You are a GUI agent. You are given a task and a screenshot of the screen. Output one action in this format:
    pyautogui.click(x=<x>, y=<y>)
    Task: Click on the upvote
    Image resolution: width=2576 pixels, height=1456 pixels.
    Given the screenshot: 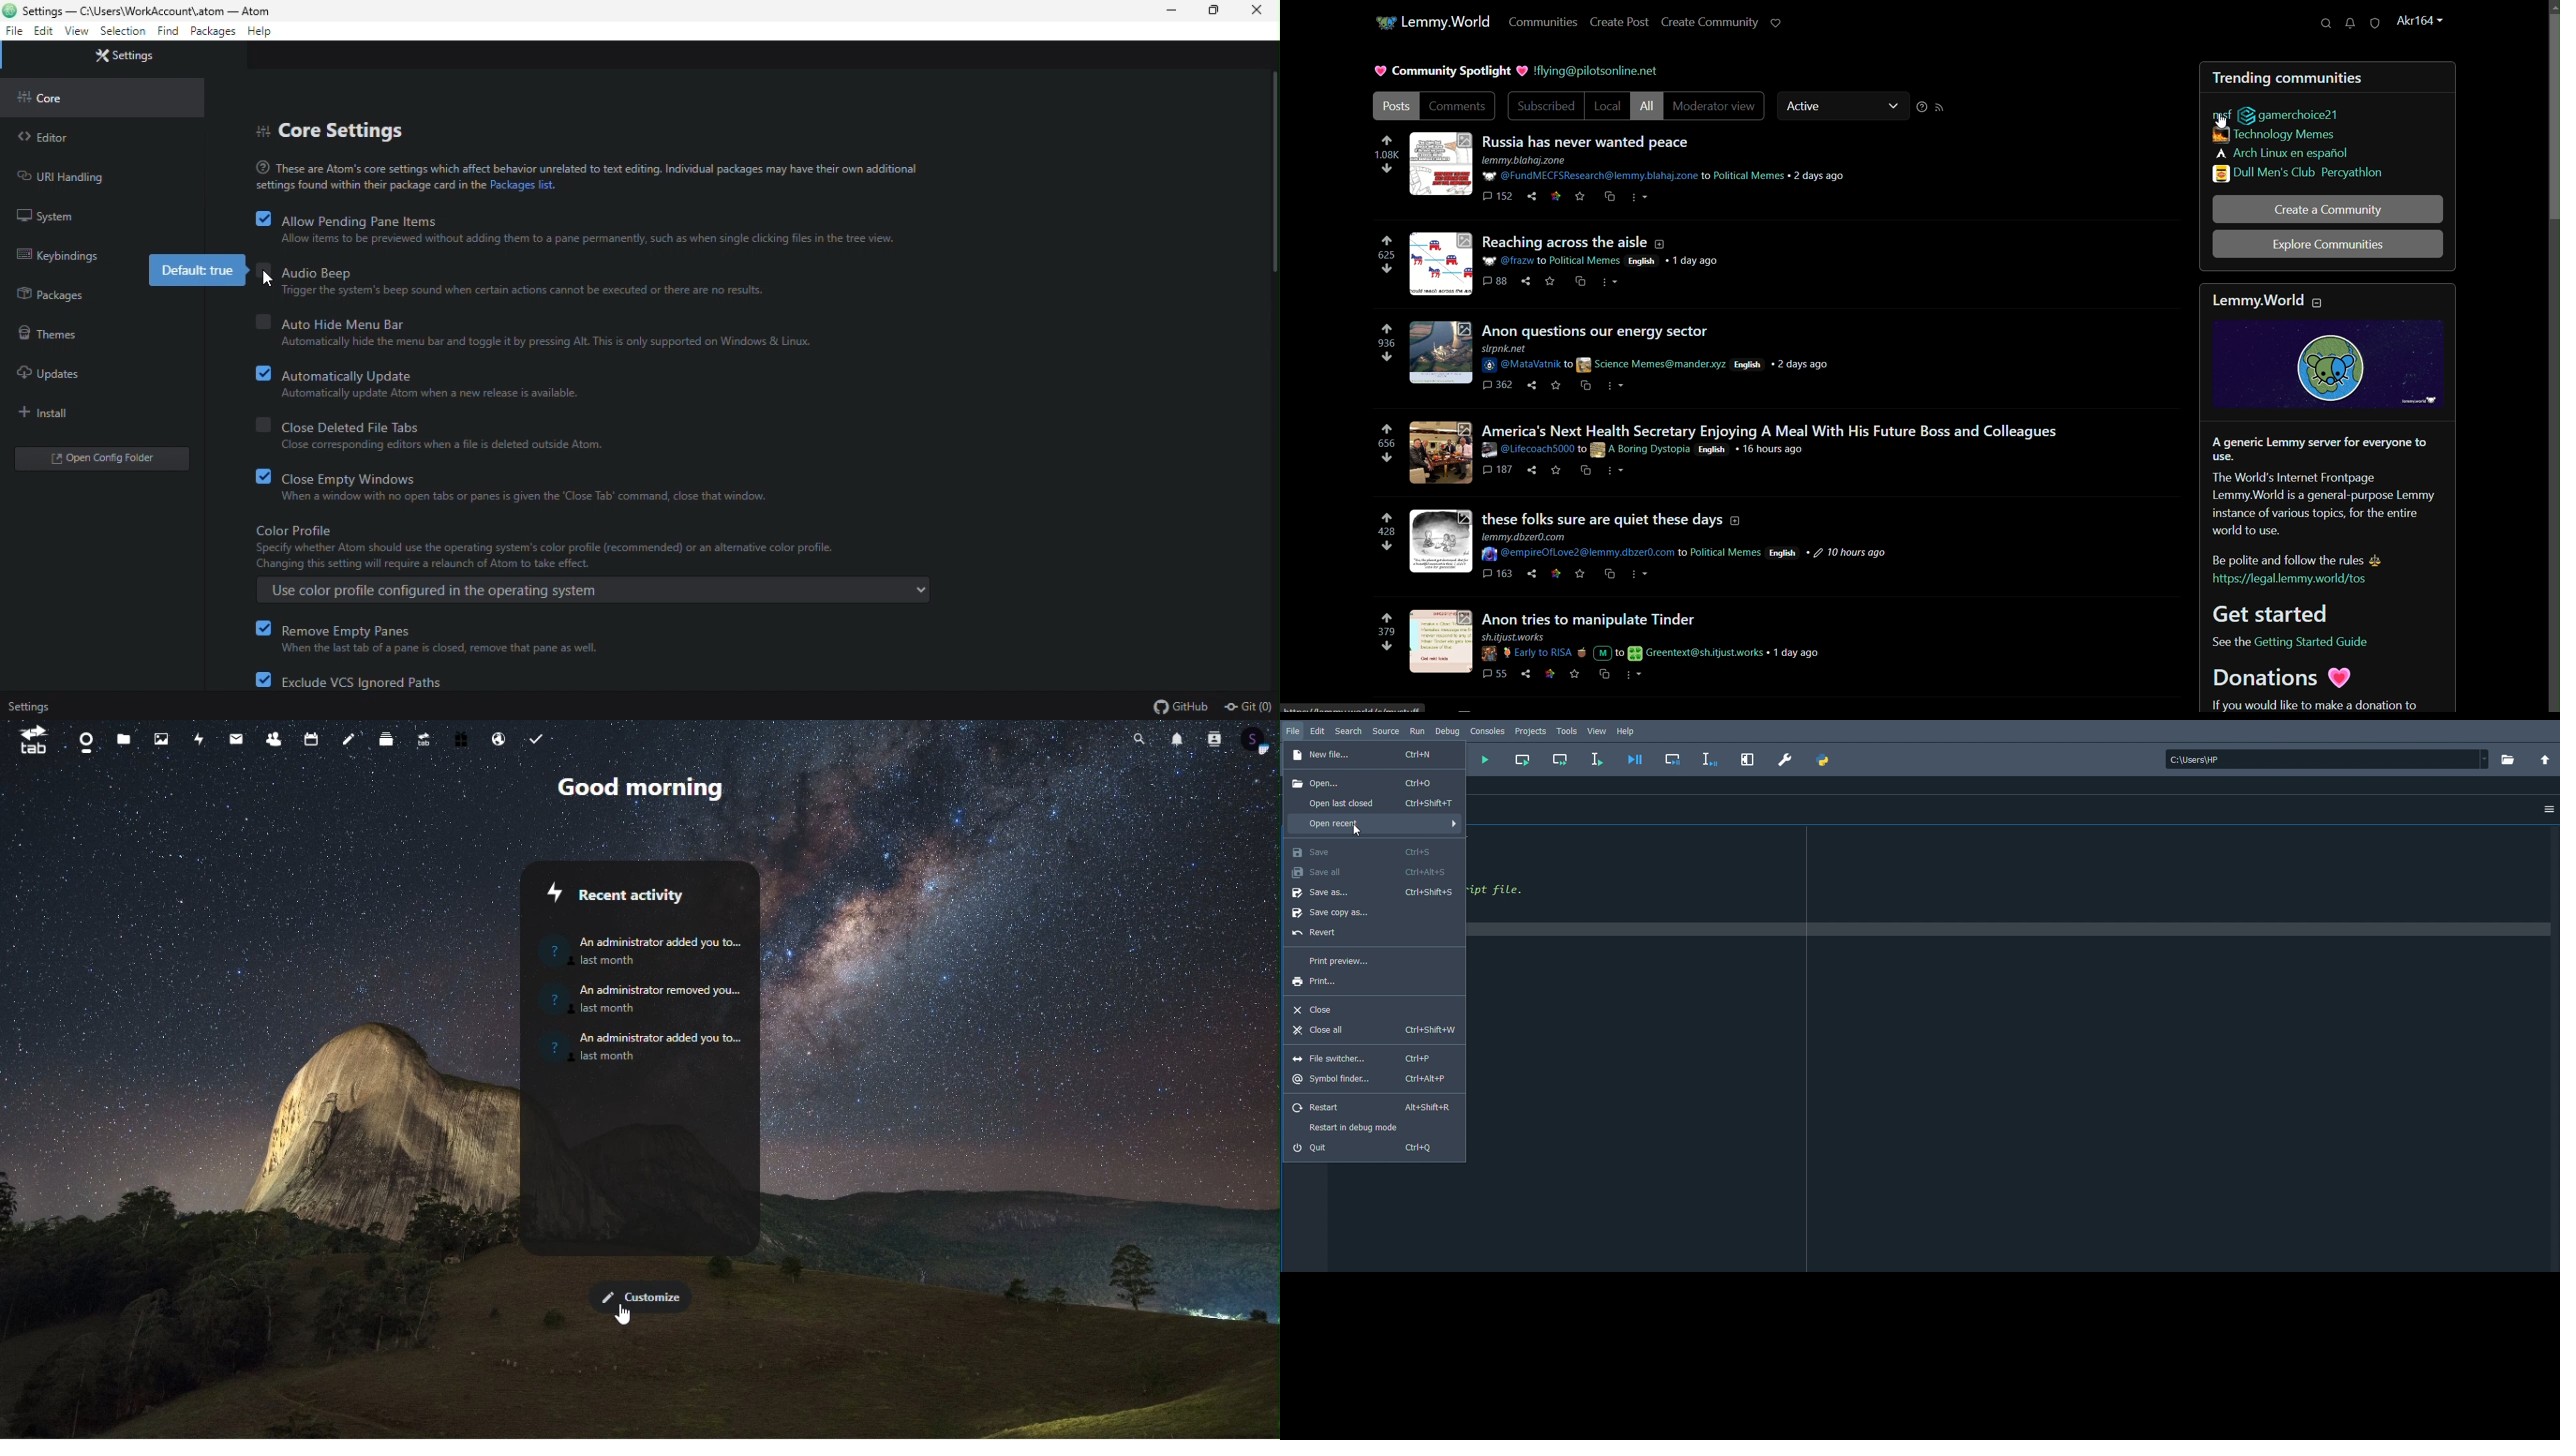 What is the action you would take?
    pyautogui.click(x=1386, y=241)
    